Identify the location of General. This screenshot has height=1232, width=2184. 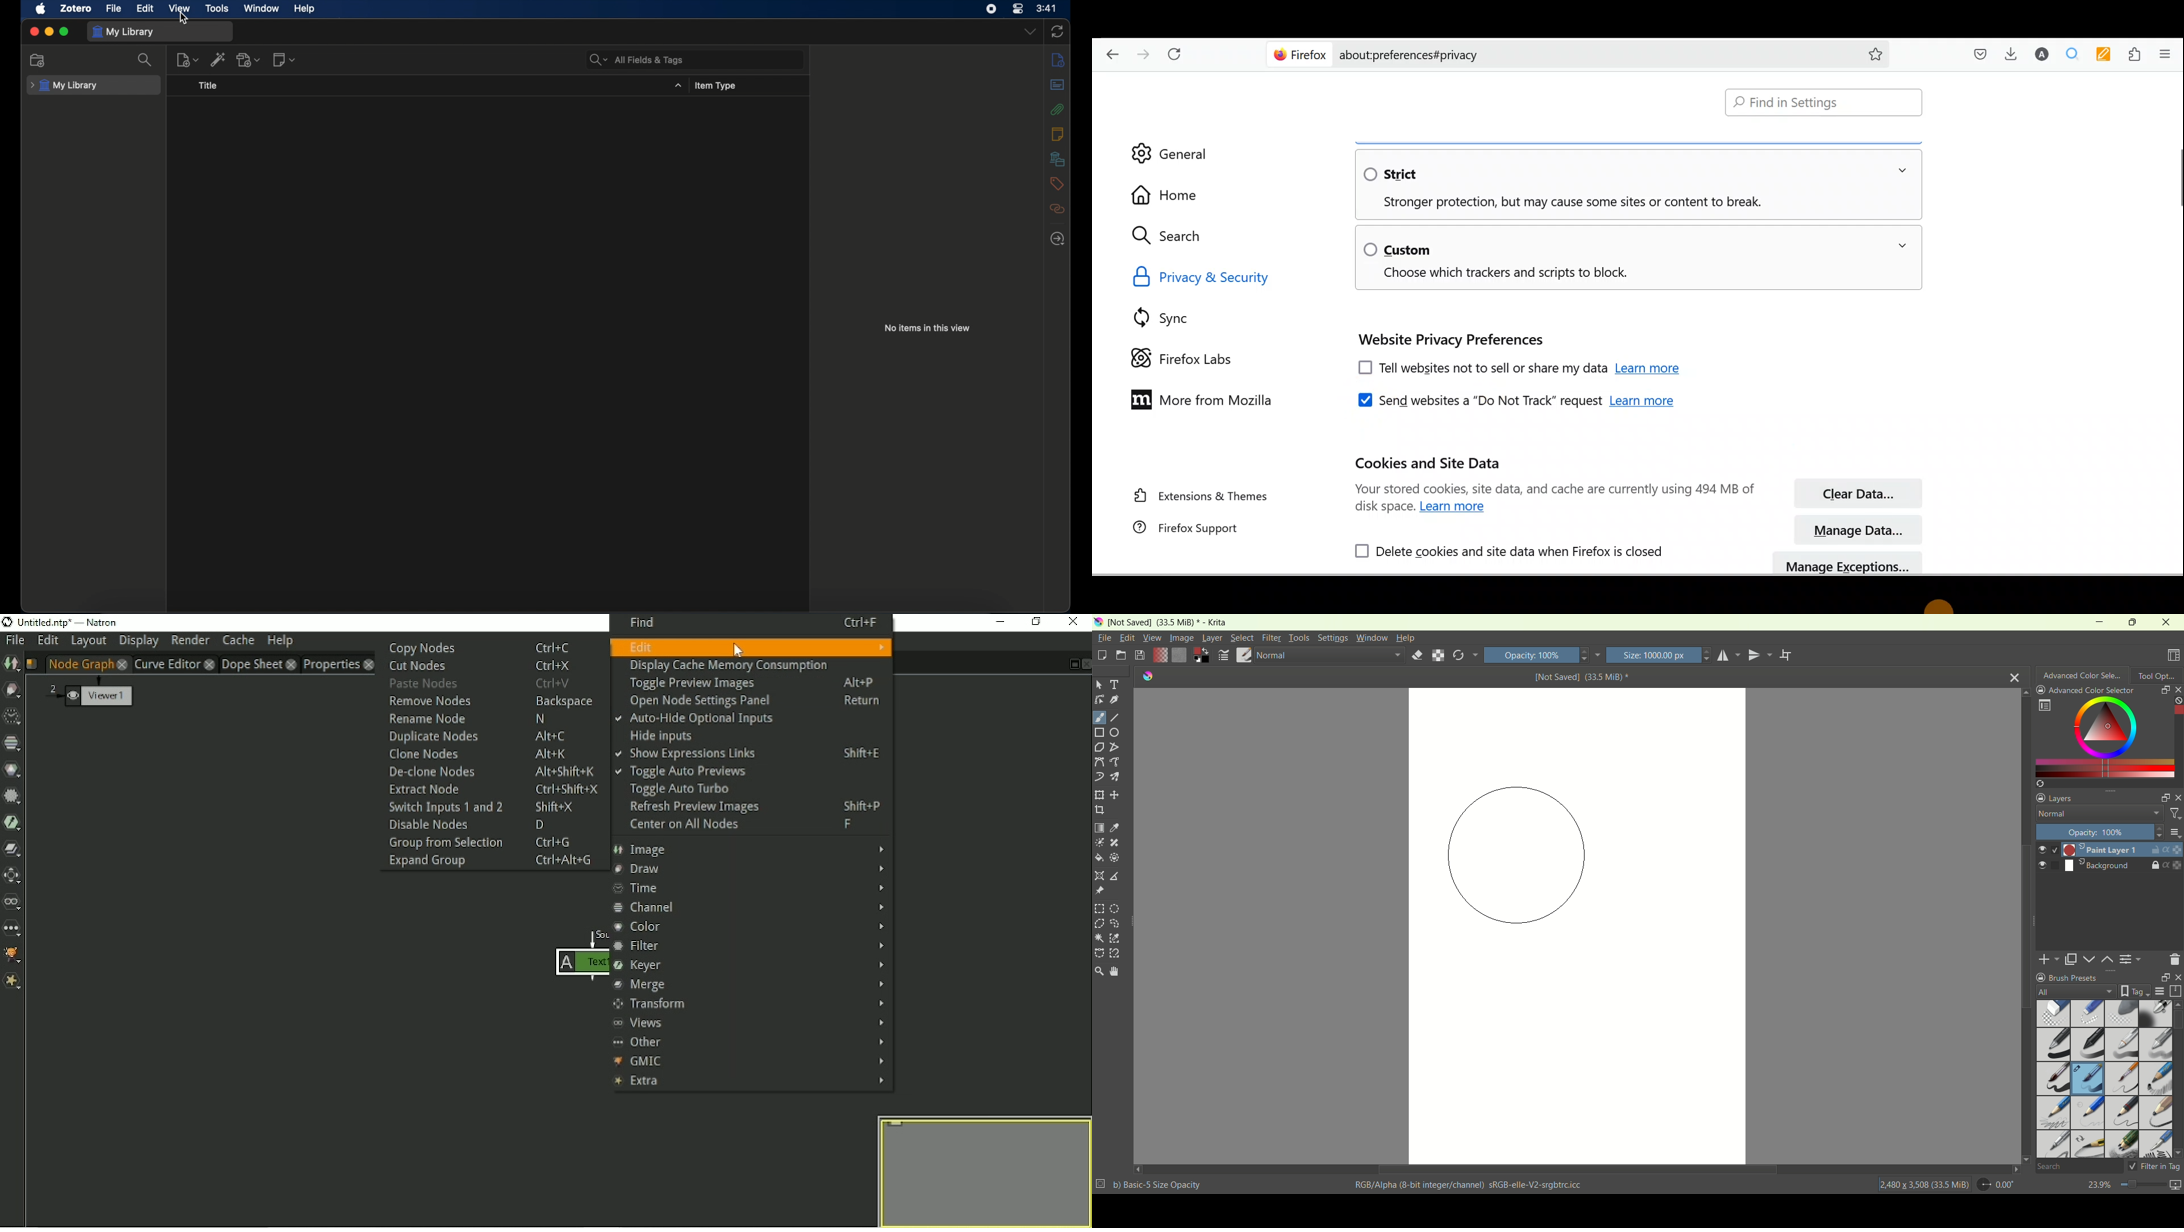
(1185, 151).